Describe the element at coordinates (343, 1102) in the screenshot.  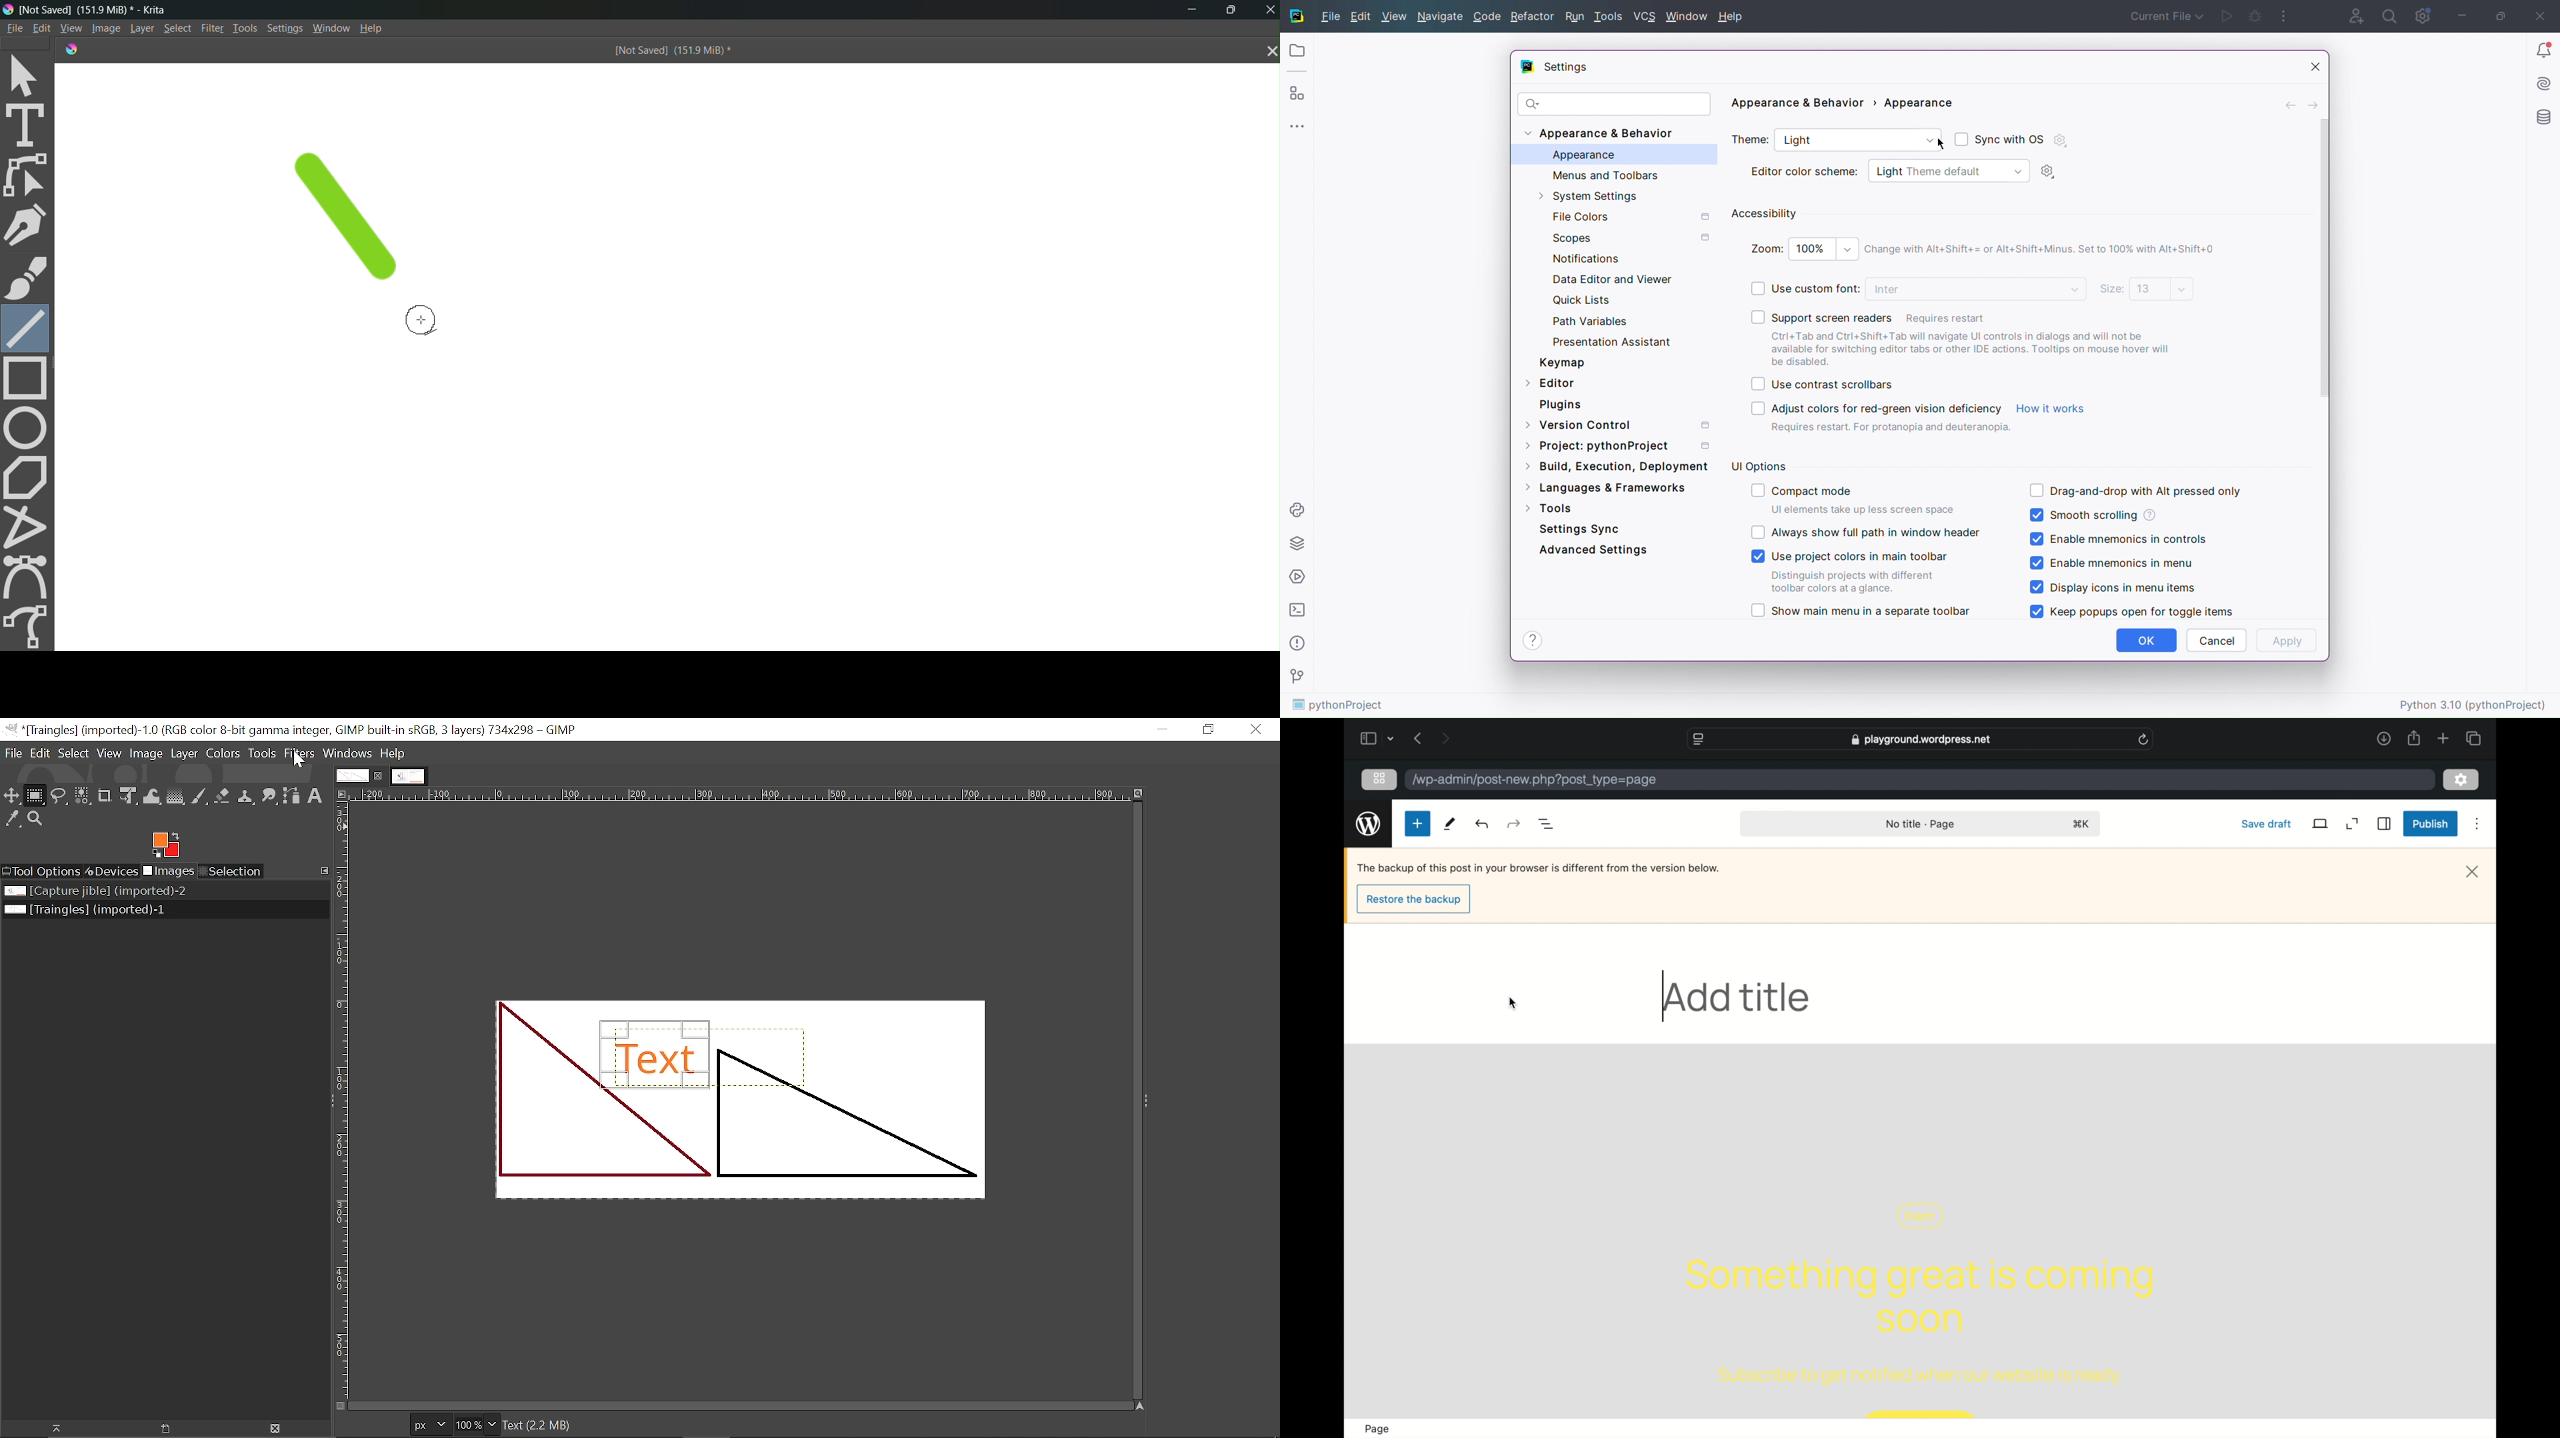
I see `vertical label` at that location.